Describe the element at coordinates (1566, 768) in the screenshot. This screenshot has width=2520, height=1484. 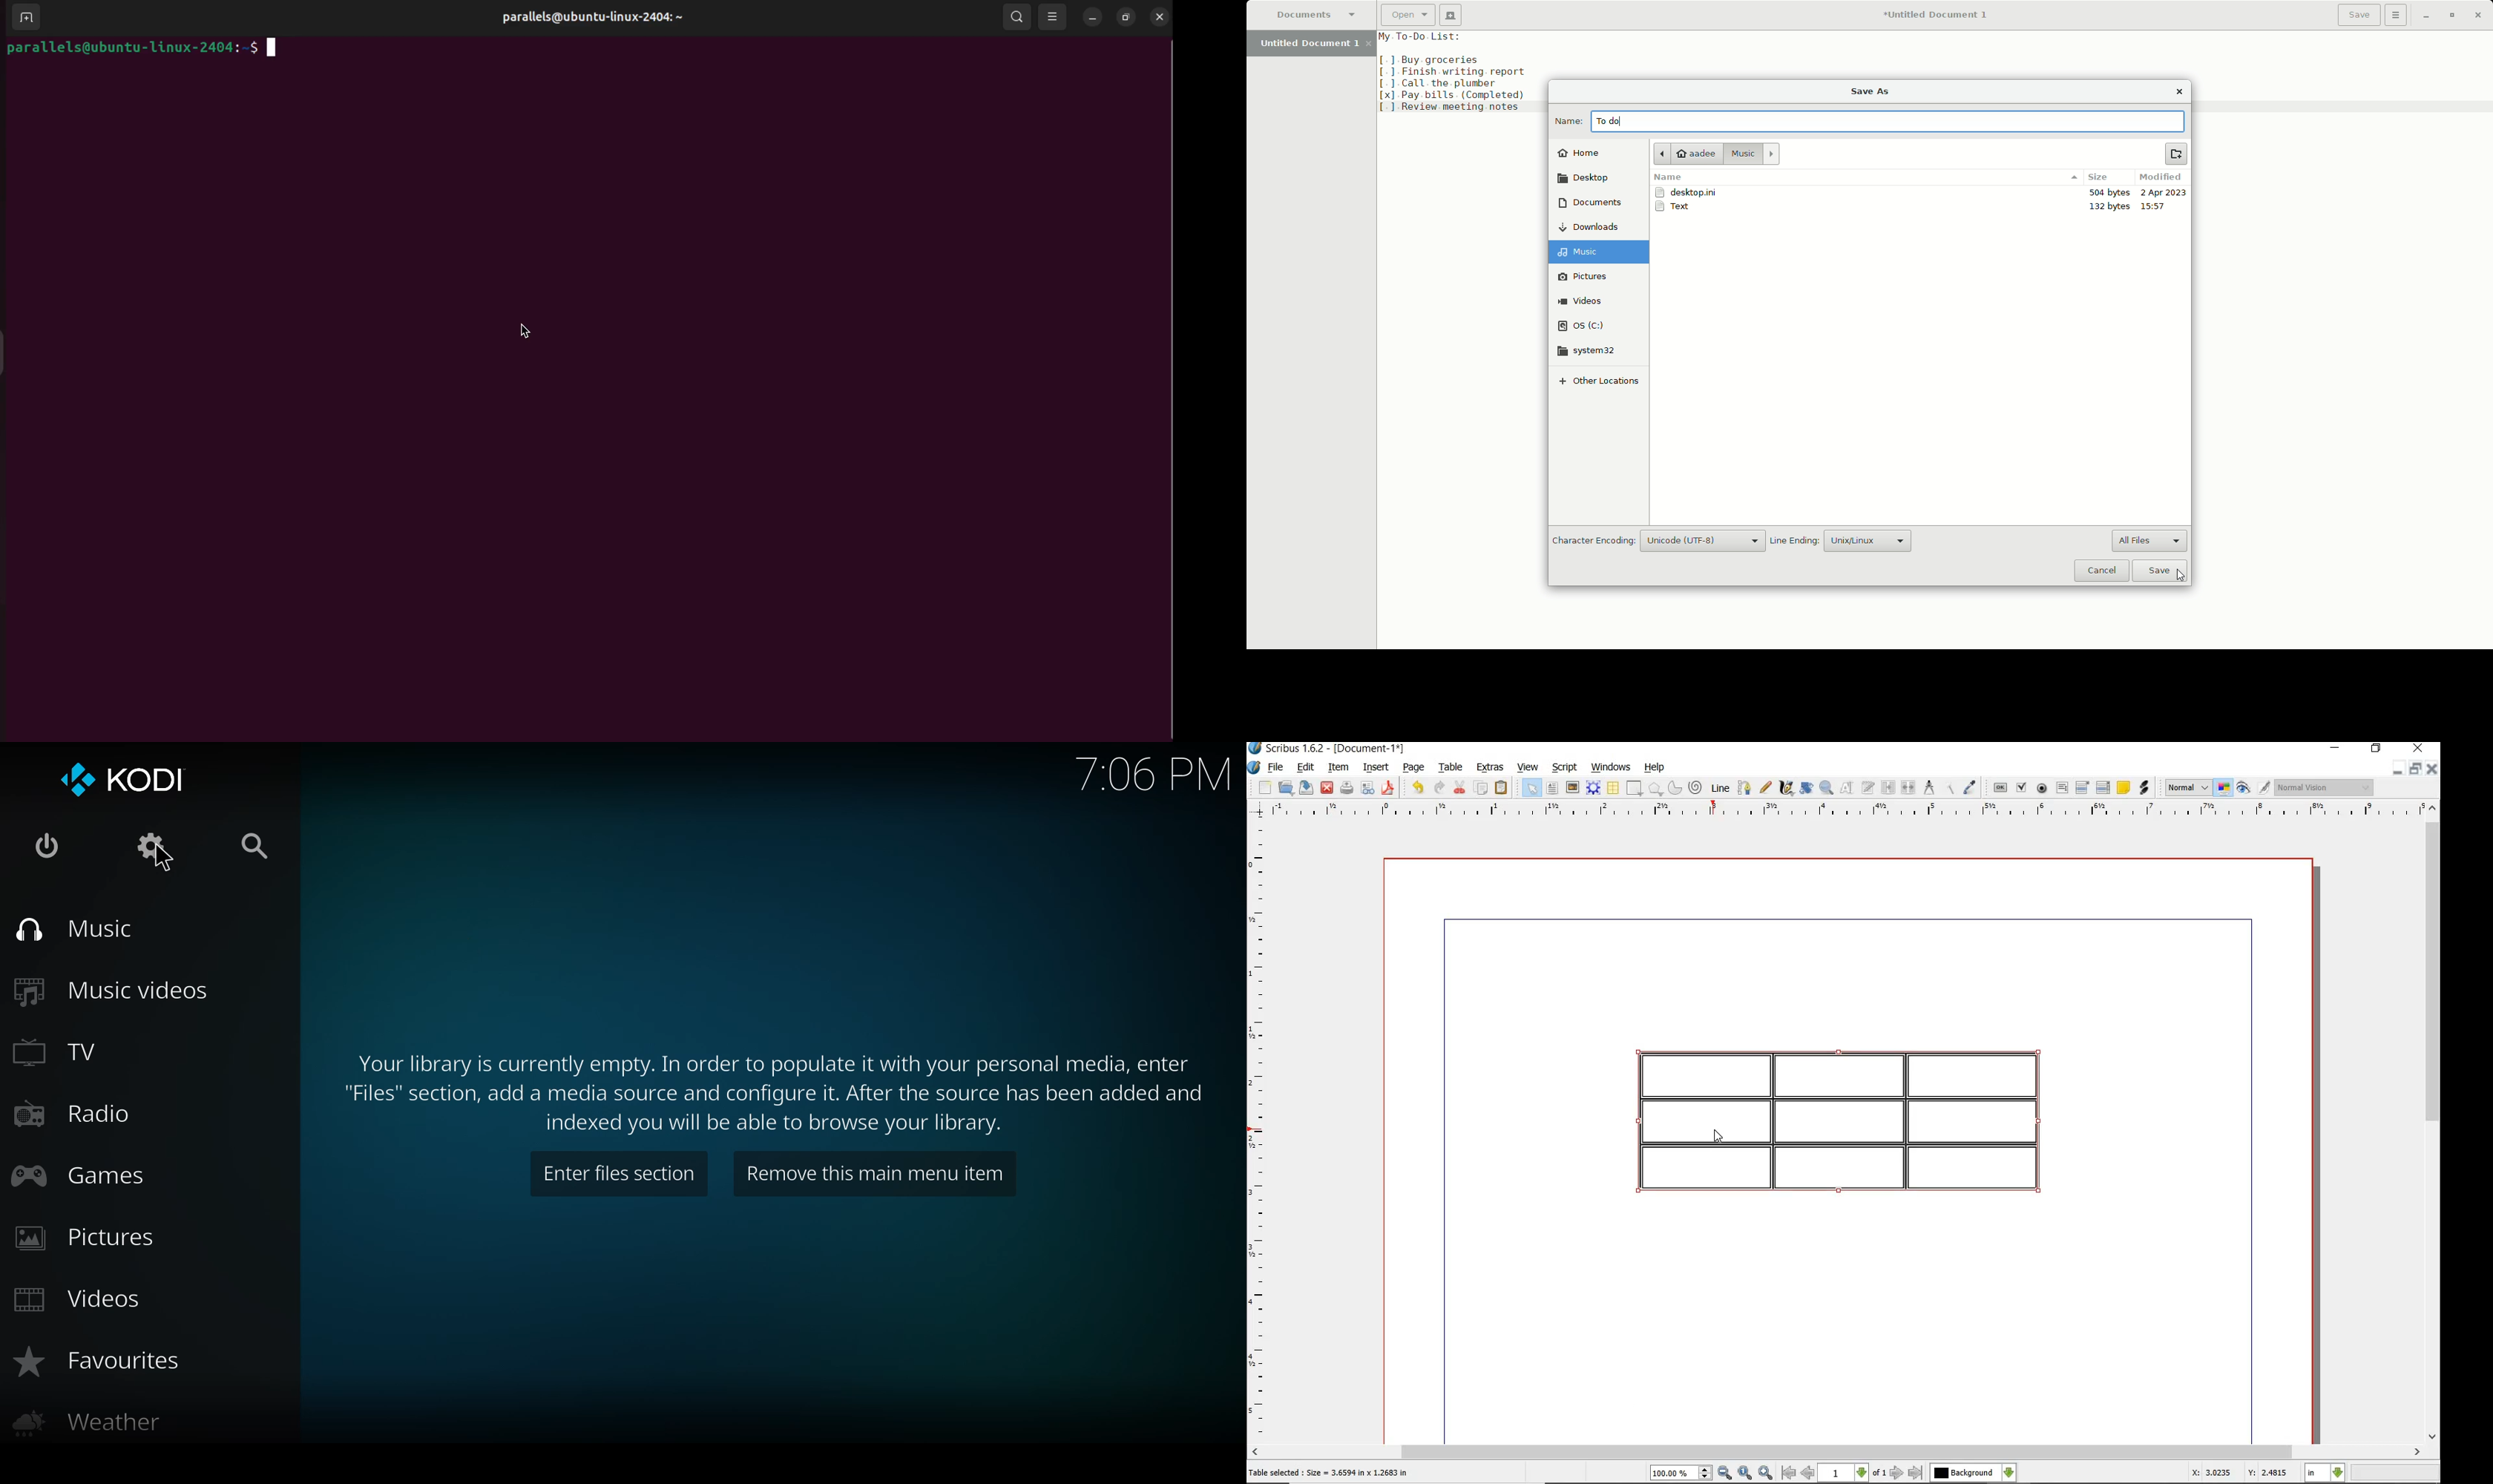
I see `script` at that location.